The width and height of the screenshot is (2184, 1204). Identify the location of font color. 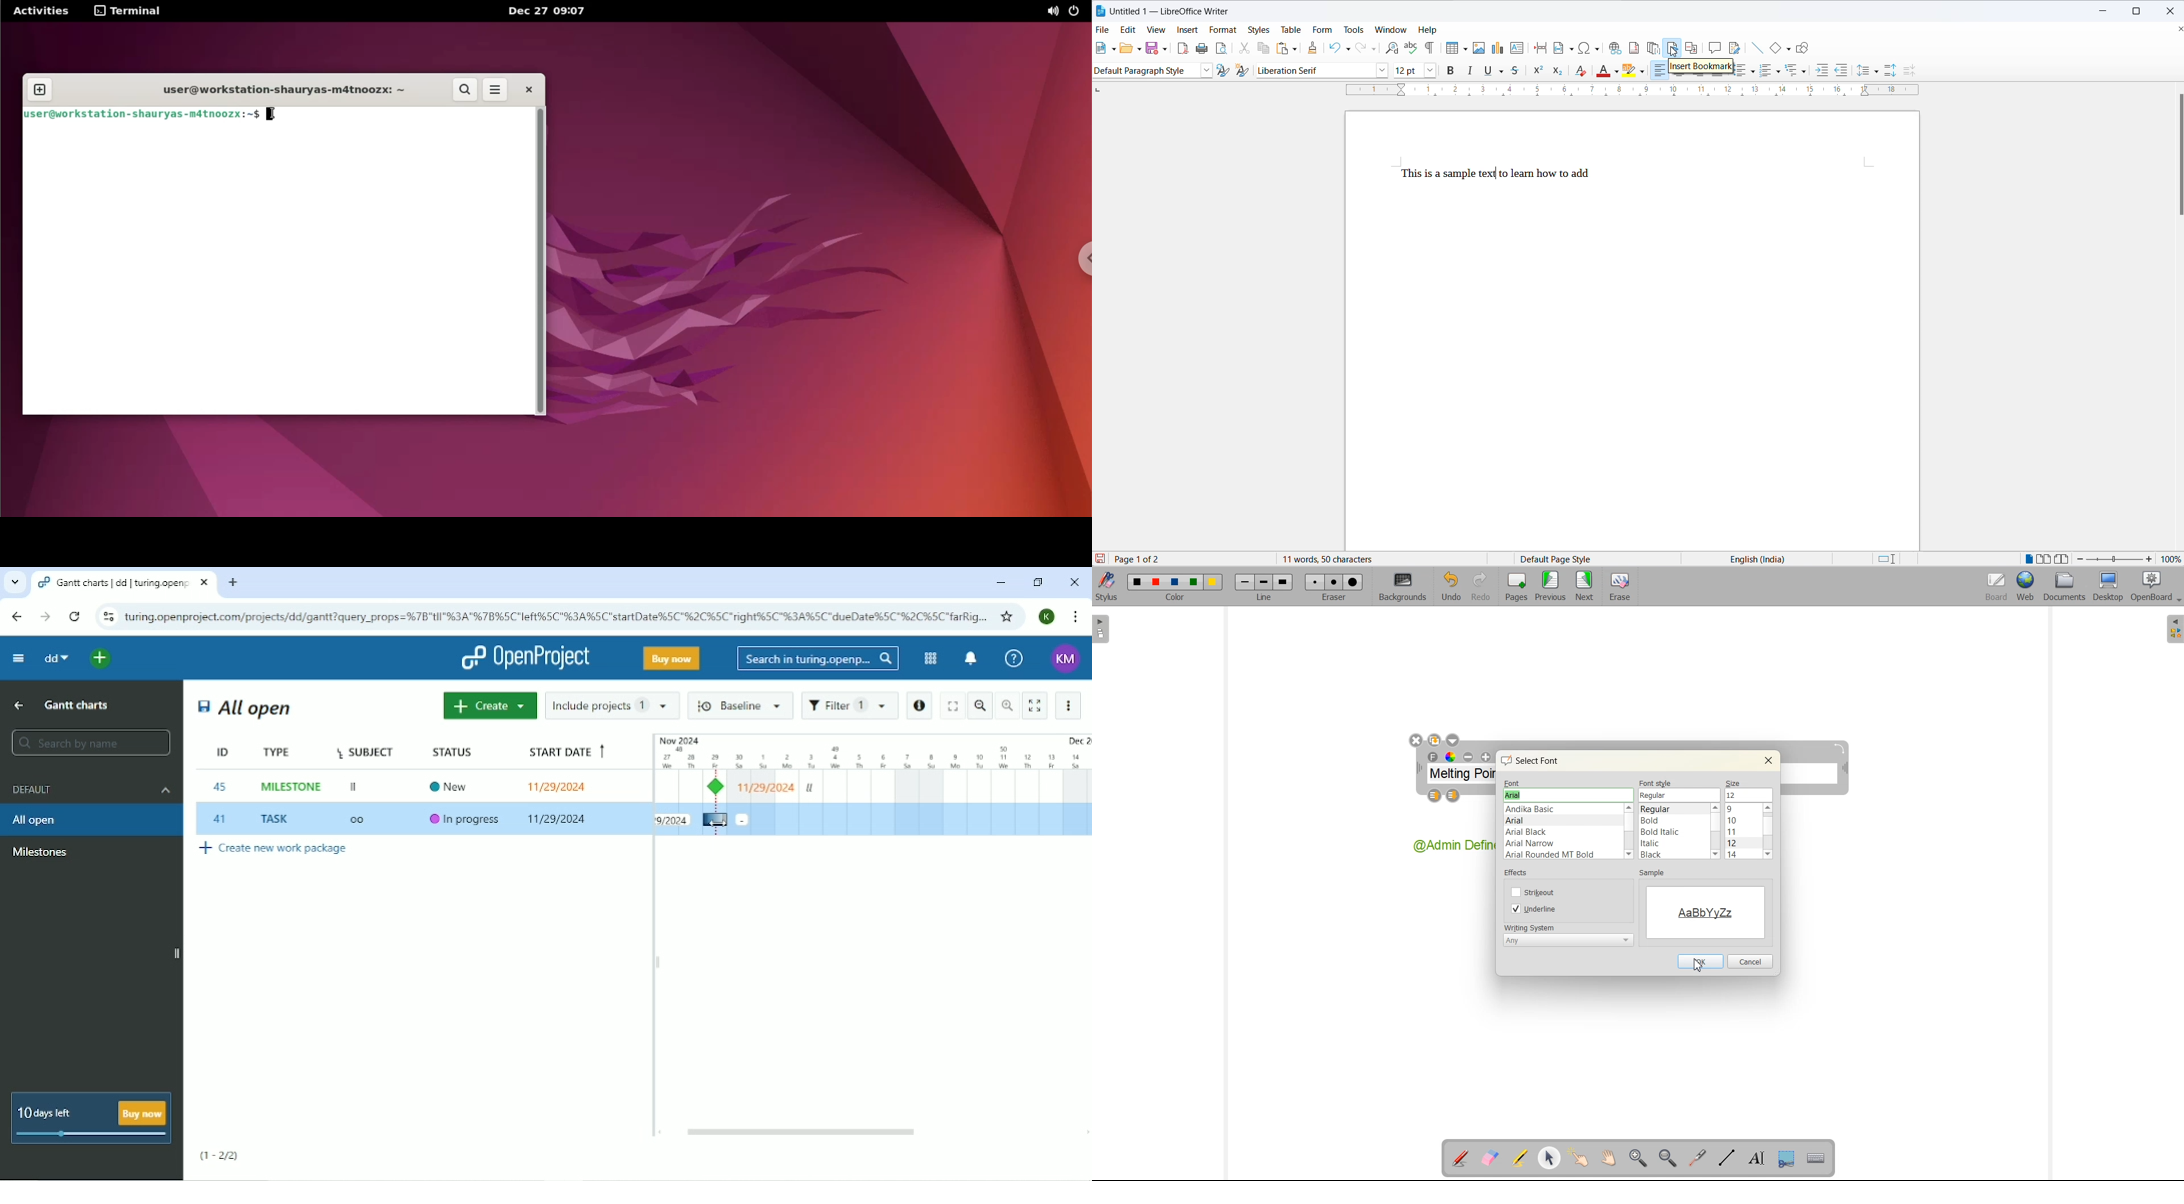
(1605, 71).